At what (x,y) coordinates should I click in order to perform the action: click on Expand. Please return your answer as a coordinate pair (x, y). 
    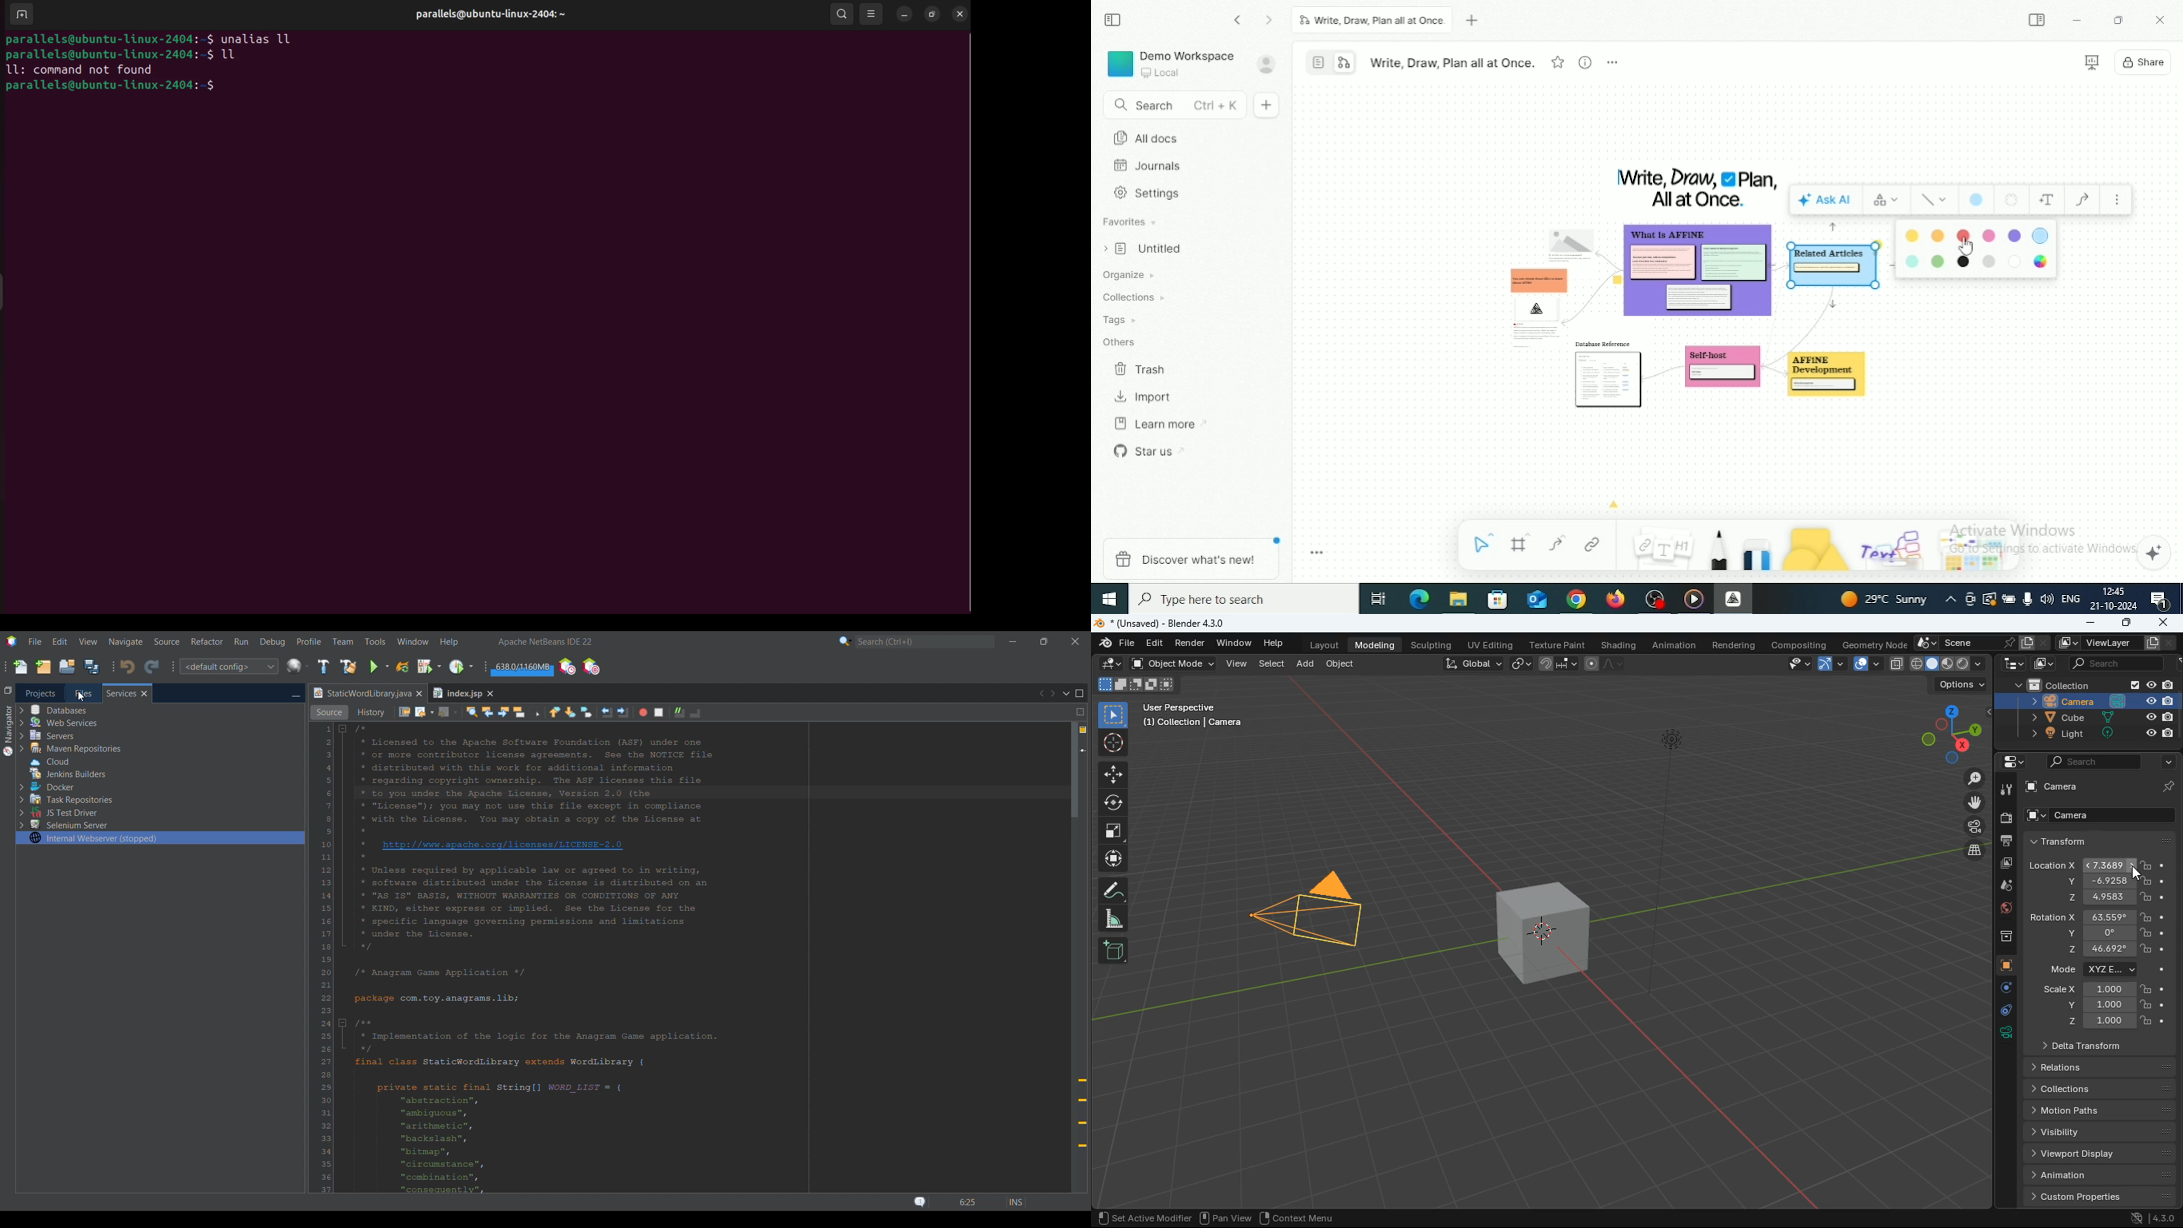
    Looking at the image, I should click on (22, 768).